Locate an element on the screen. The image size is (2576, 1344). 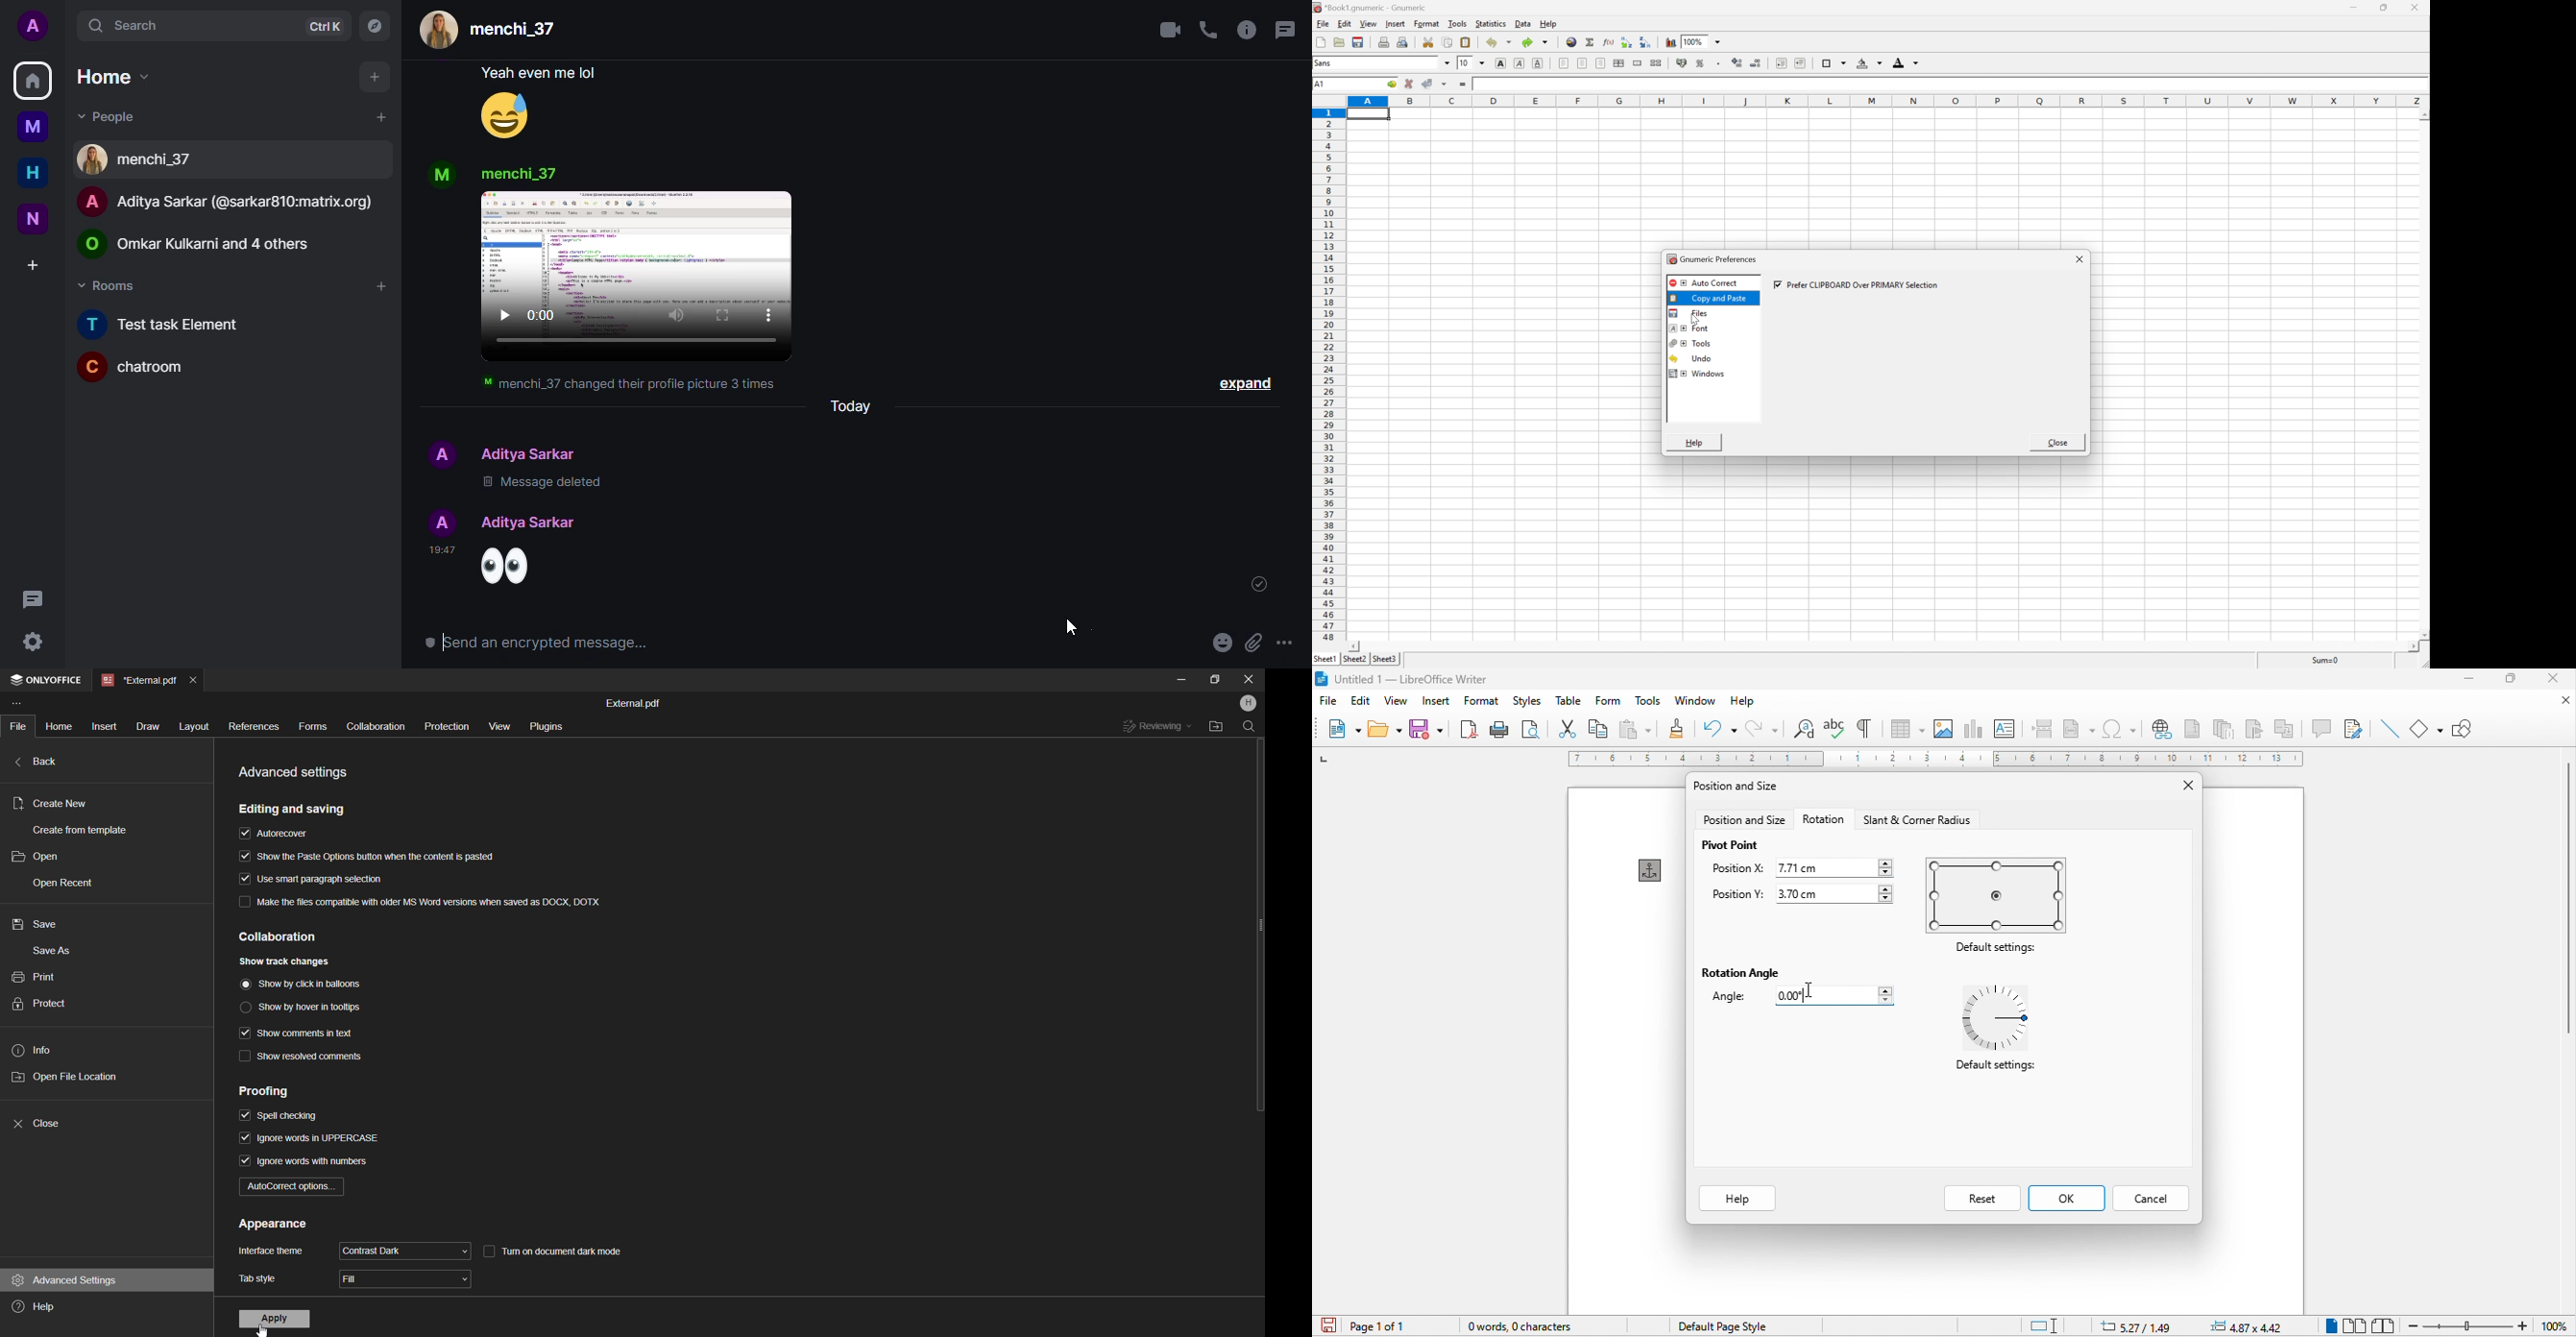
References is located at coordinates (251, 728).